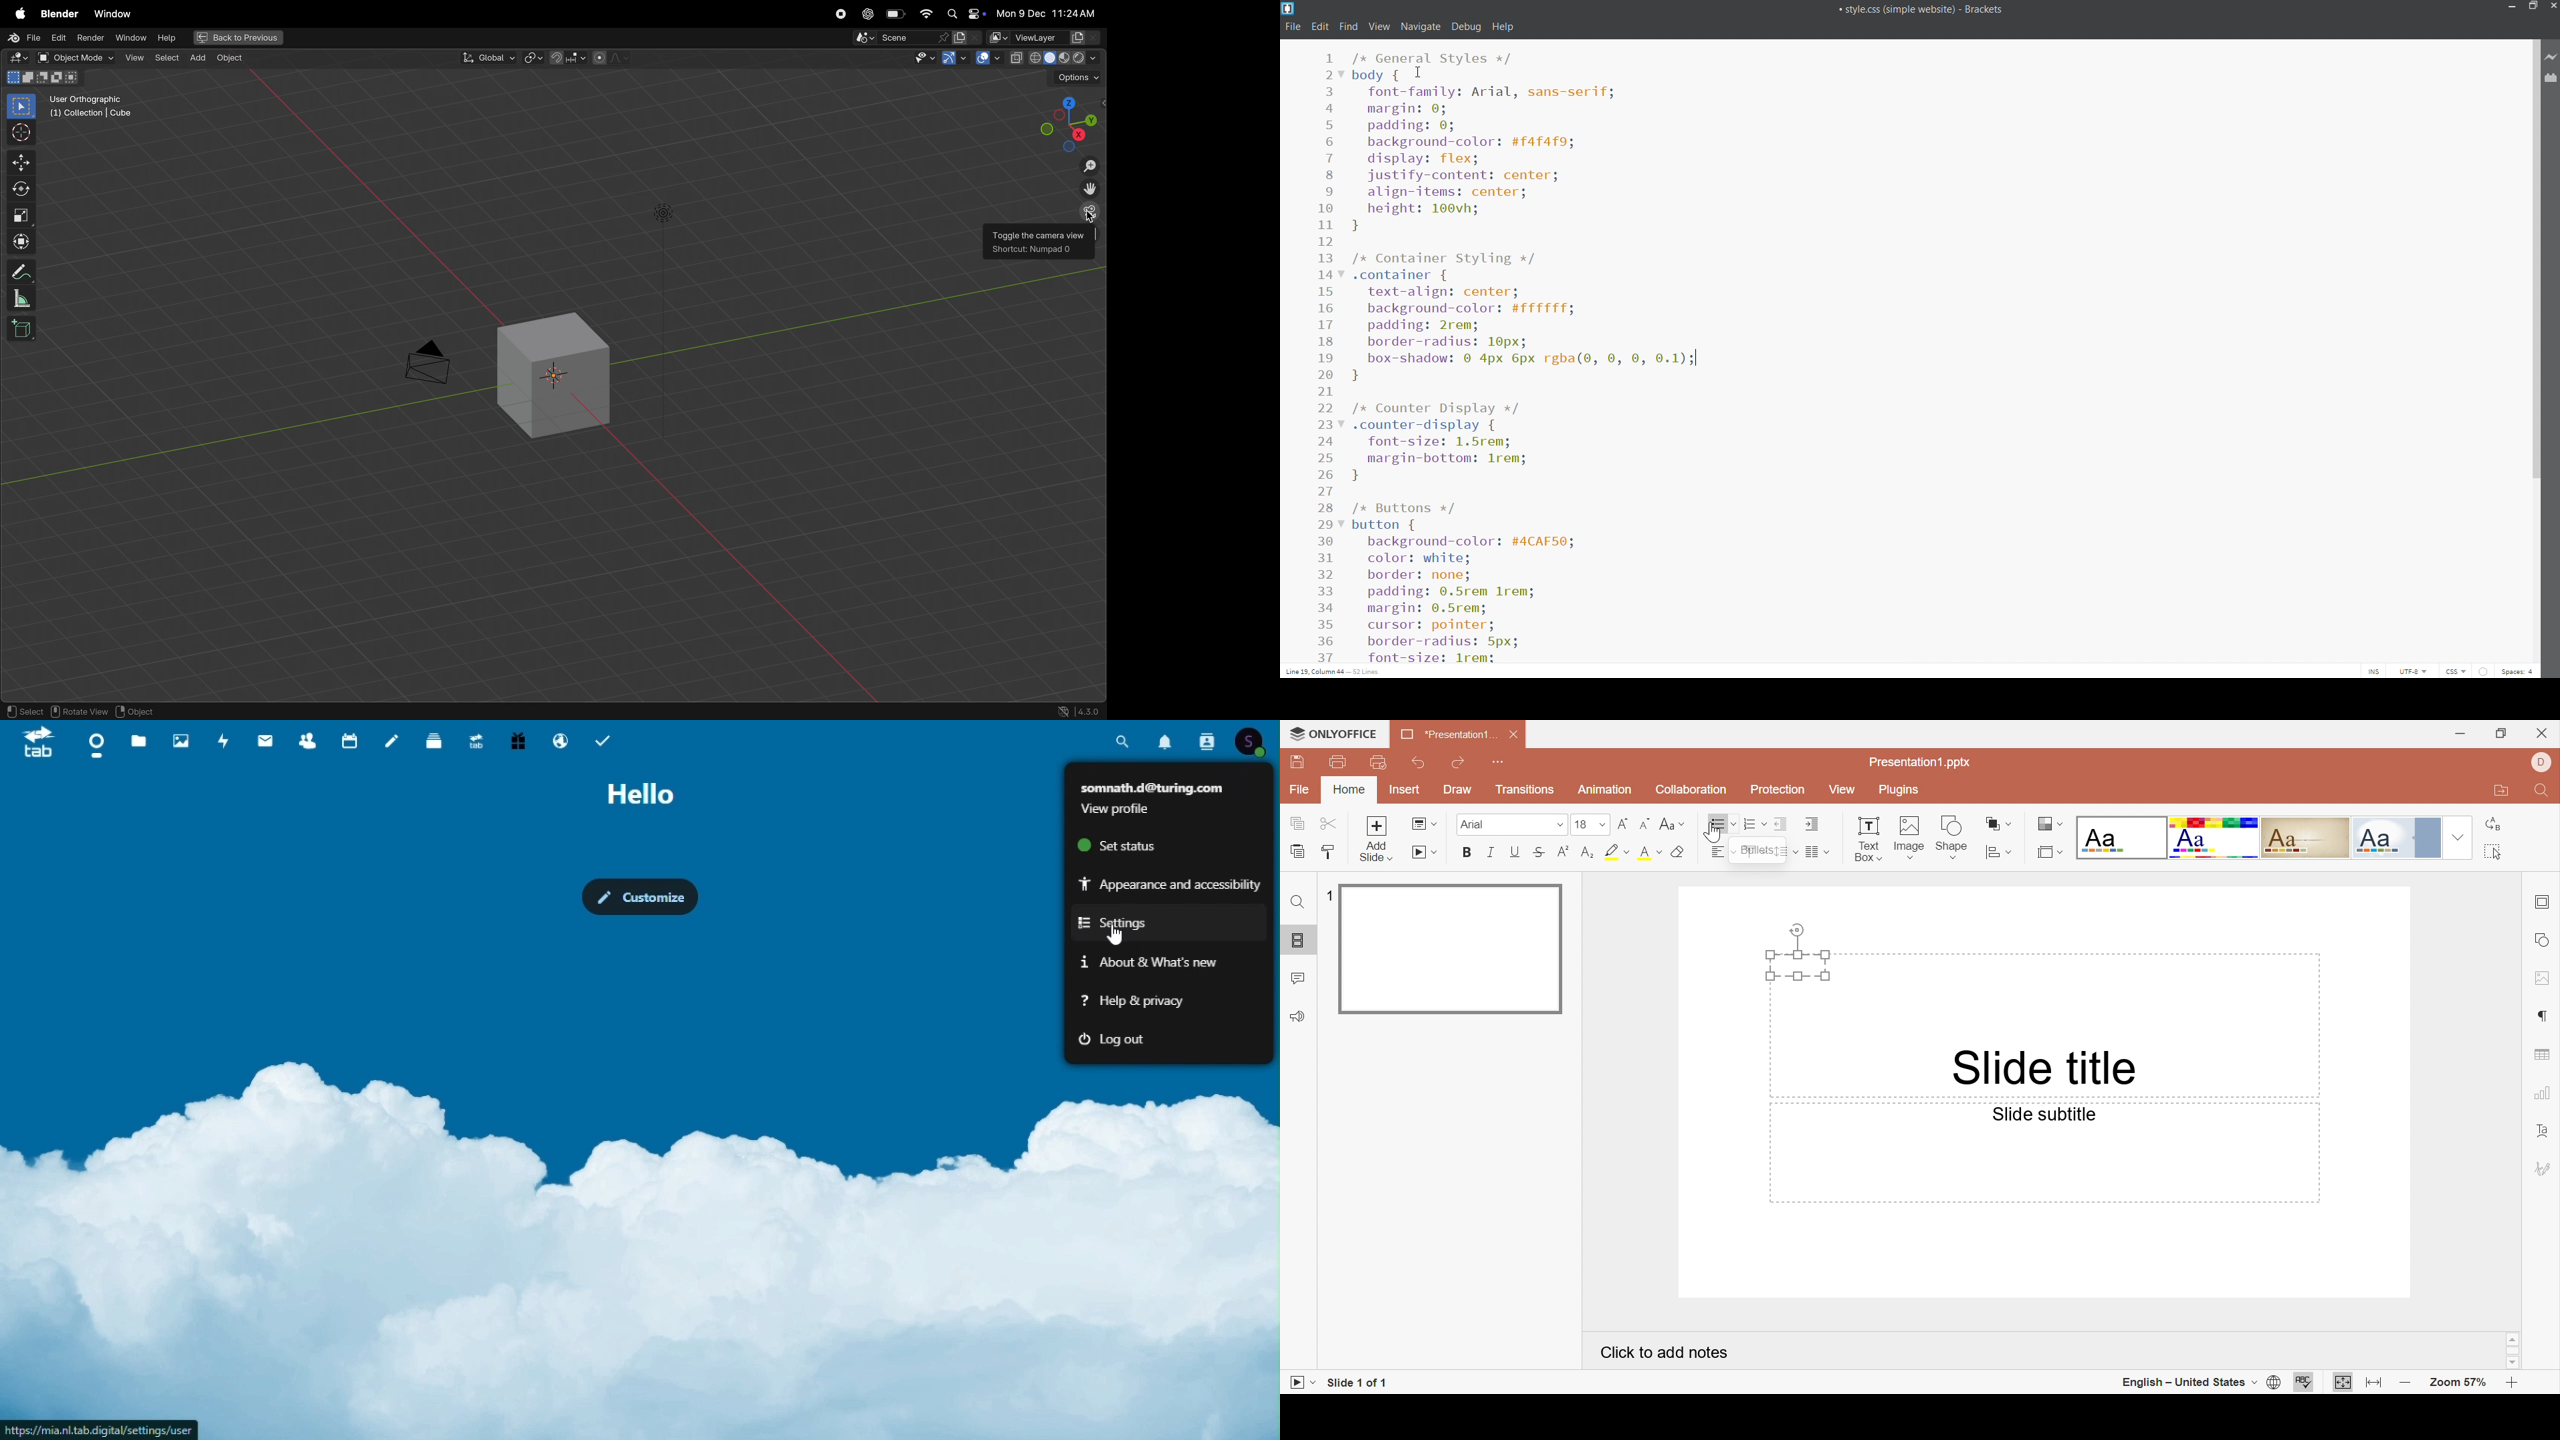  Describe the element at coordinates (1376, 25) in the screenshot. I see `view` at that location.